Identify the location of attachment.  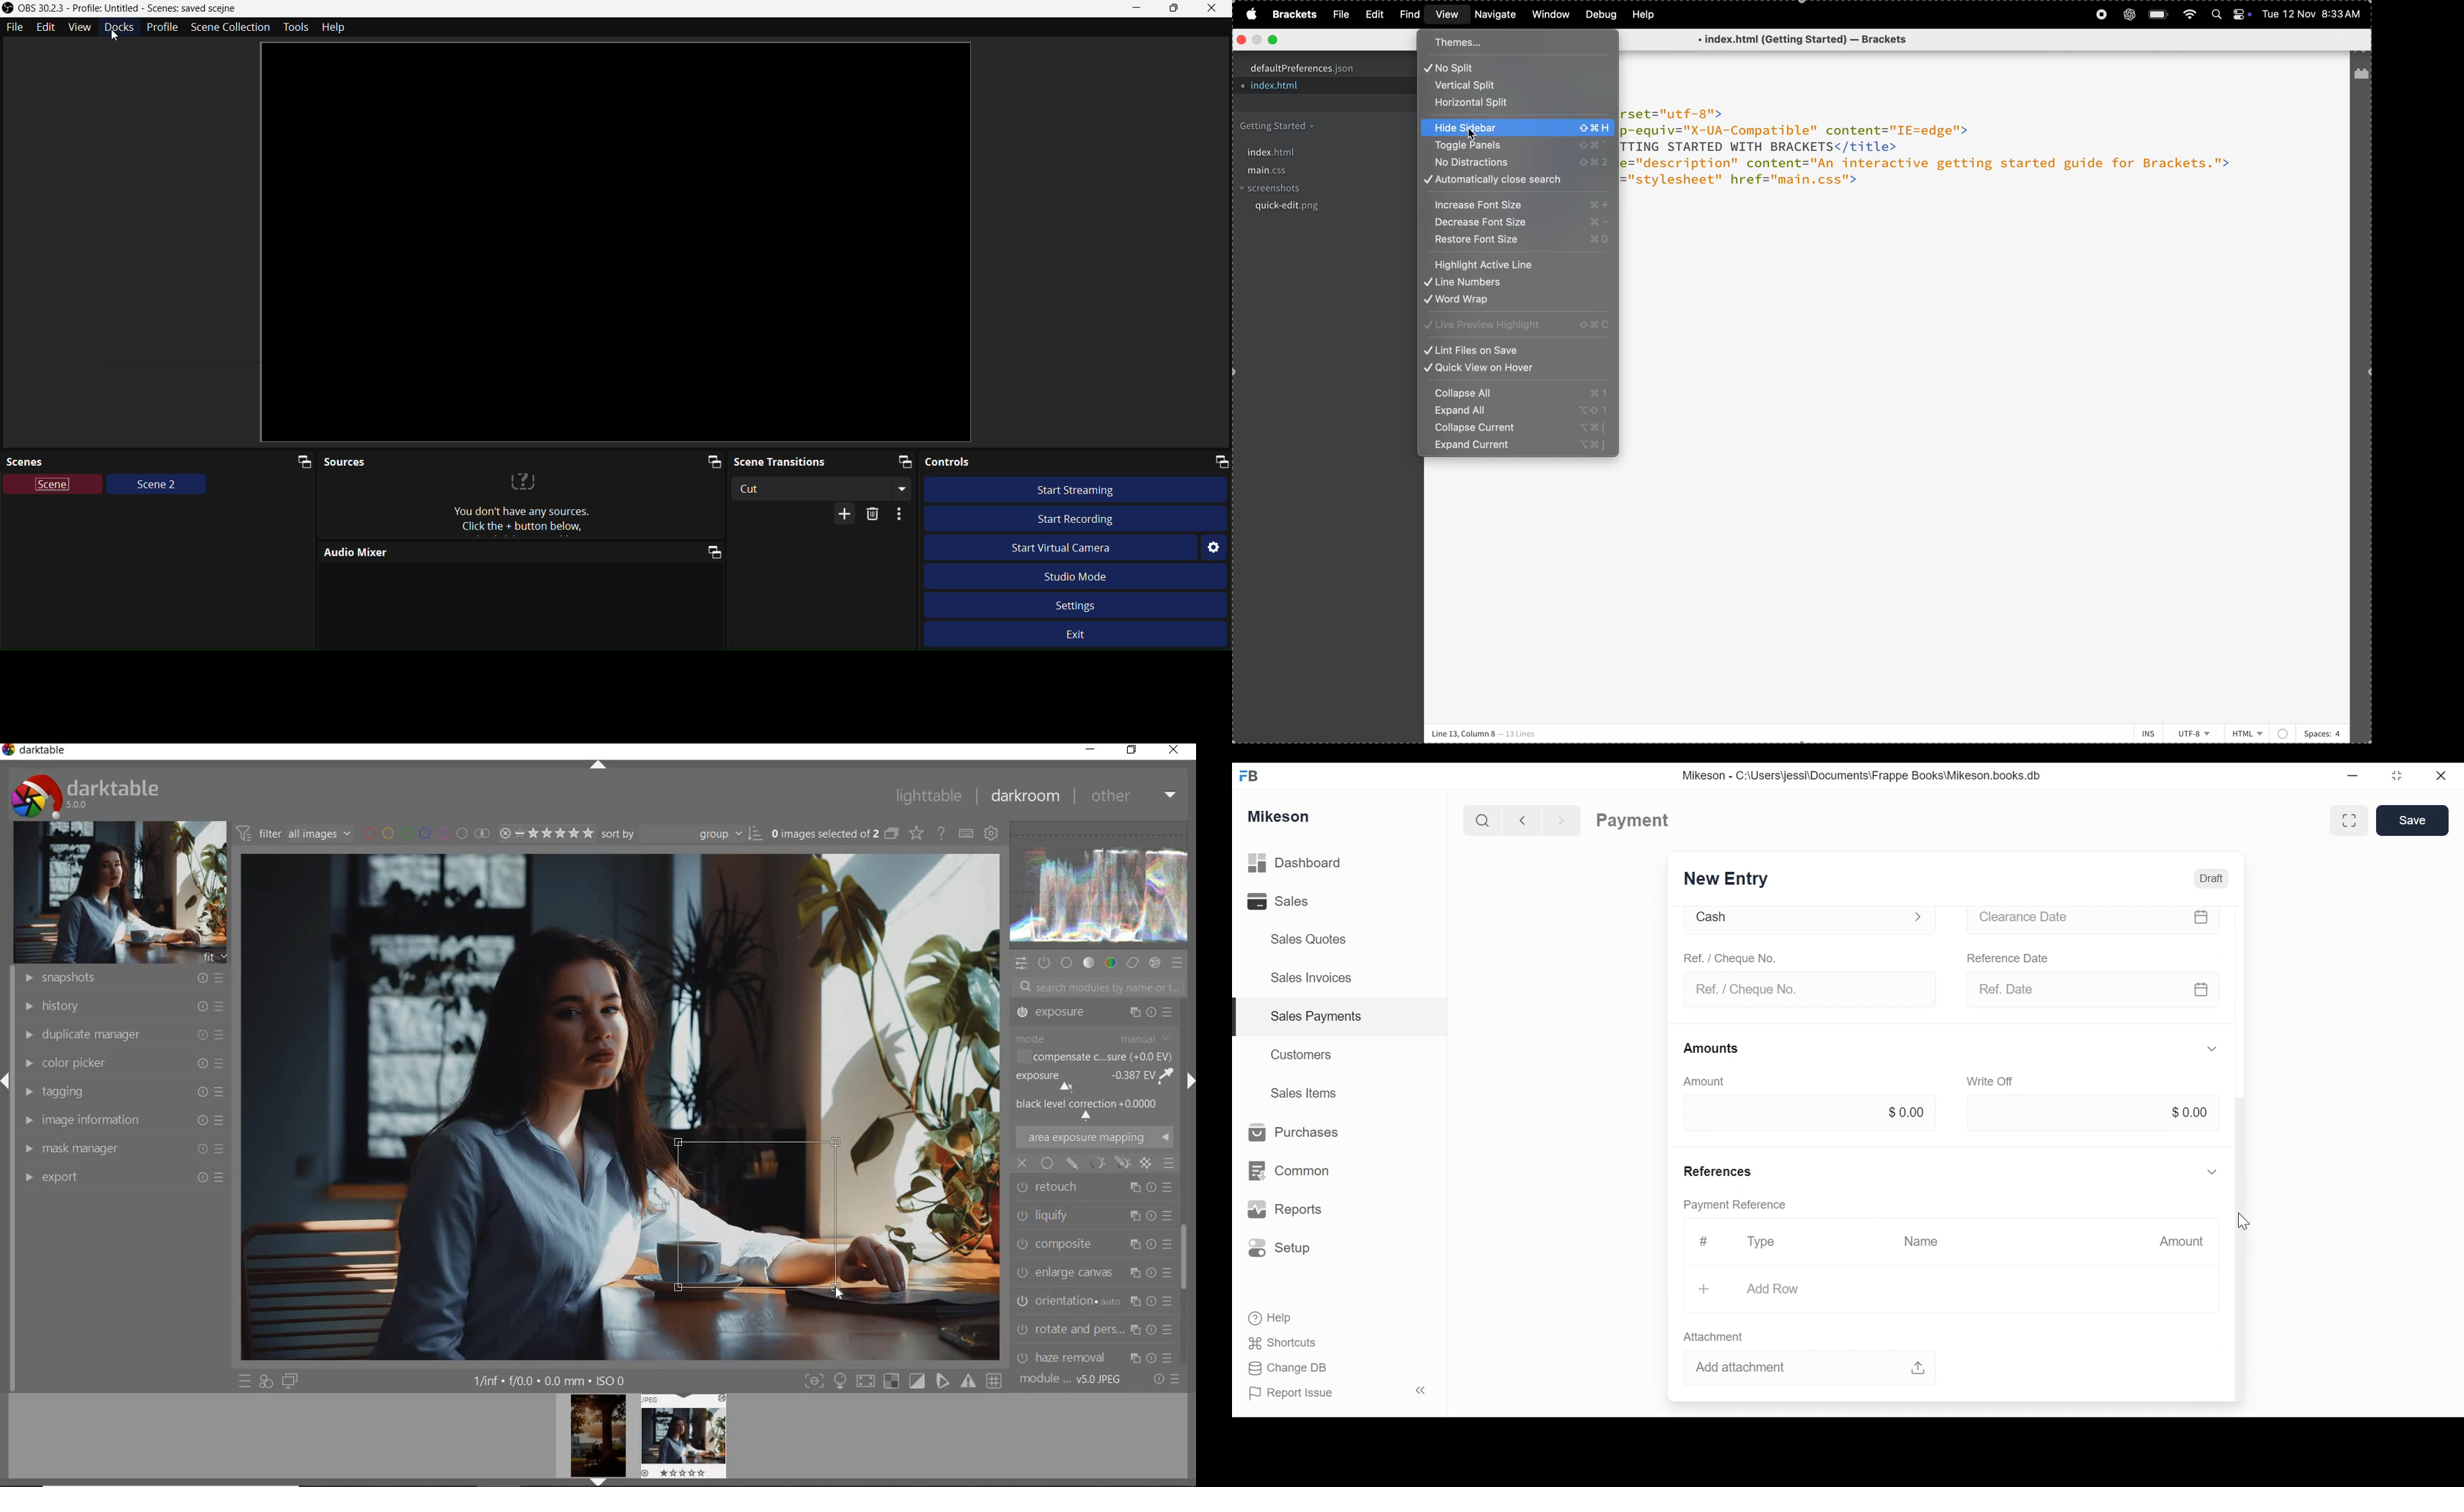
(1715, 1337).